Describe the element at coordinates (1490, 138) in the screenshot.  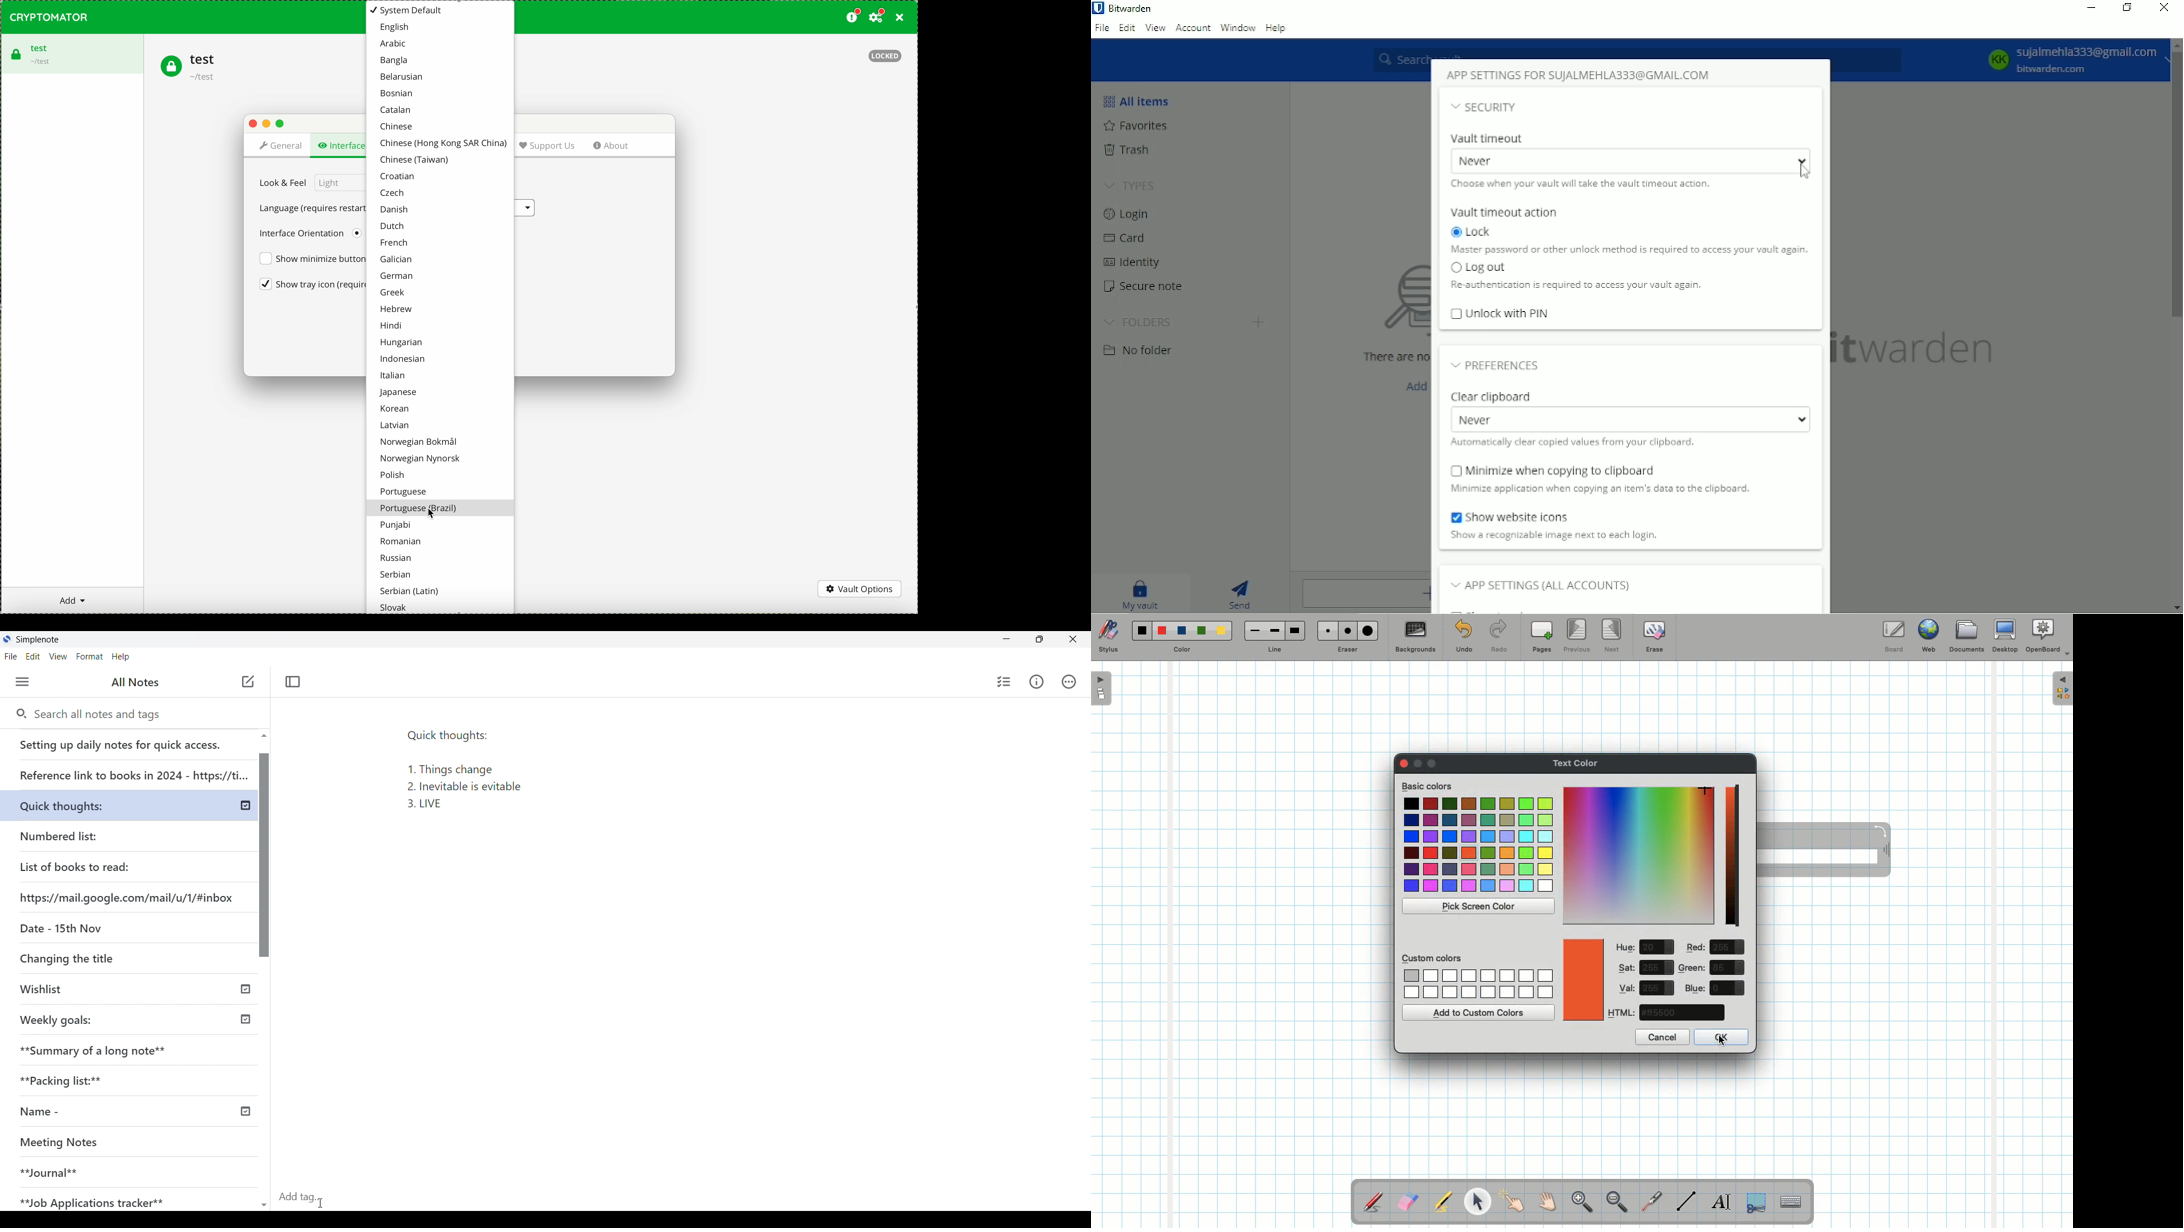
I see `Vault timeout` at that location.